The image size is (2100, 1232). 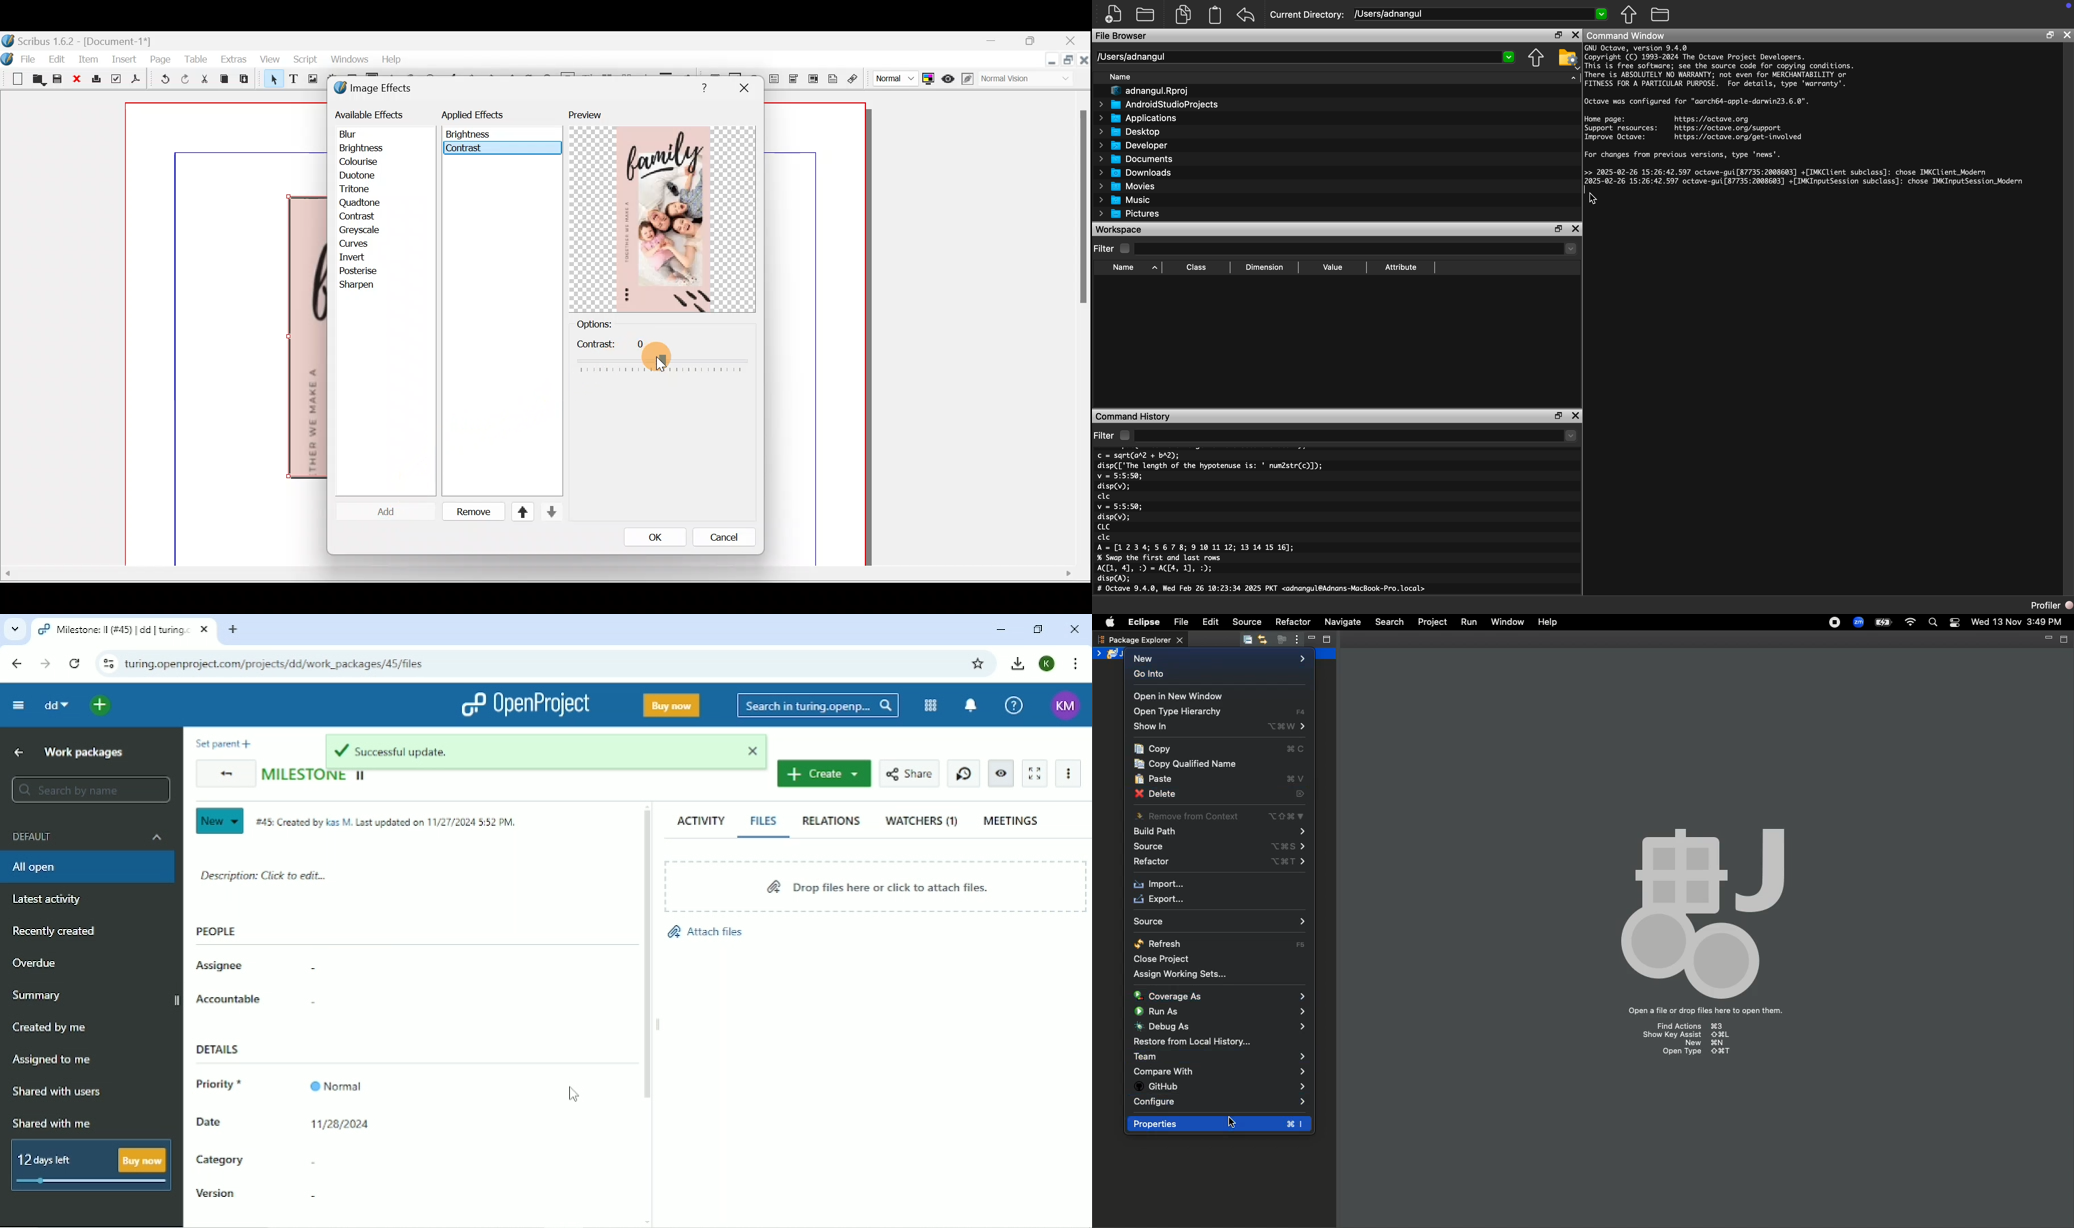 I want to click on Logo, so click(x=9, y=57).